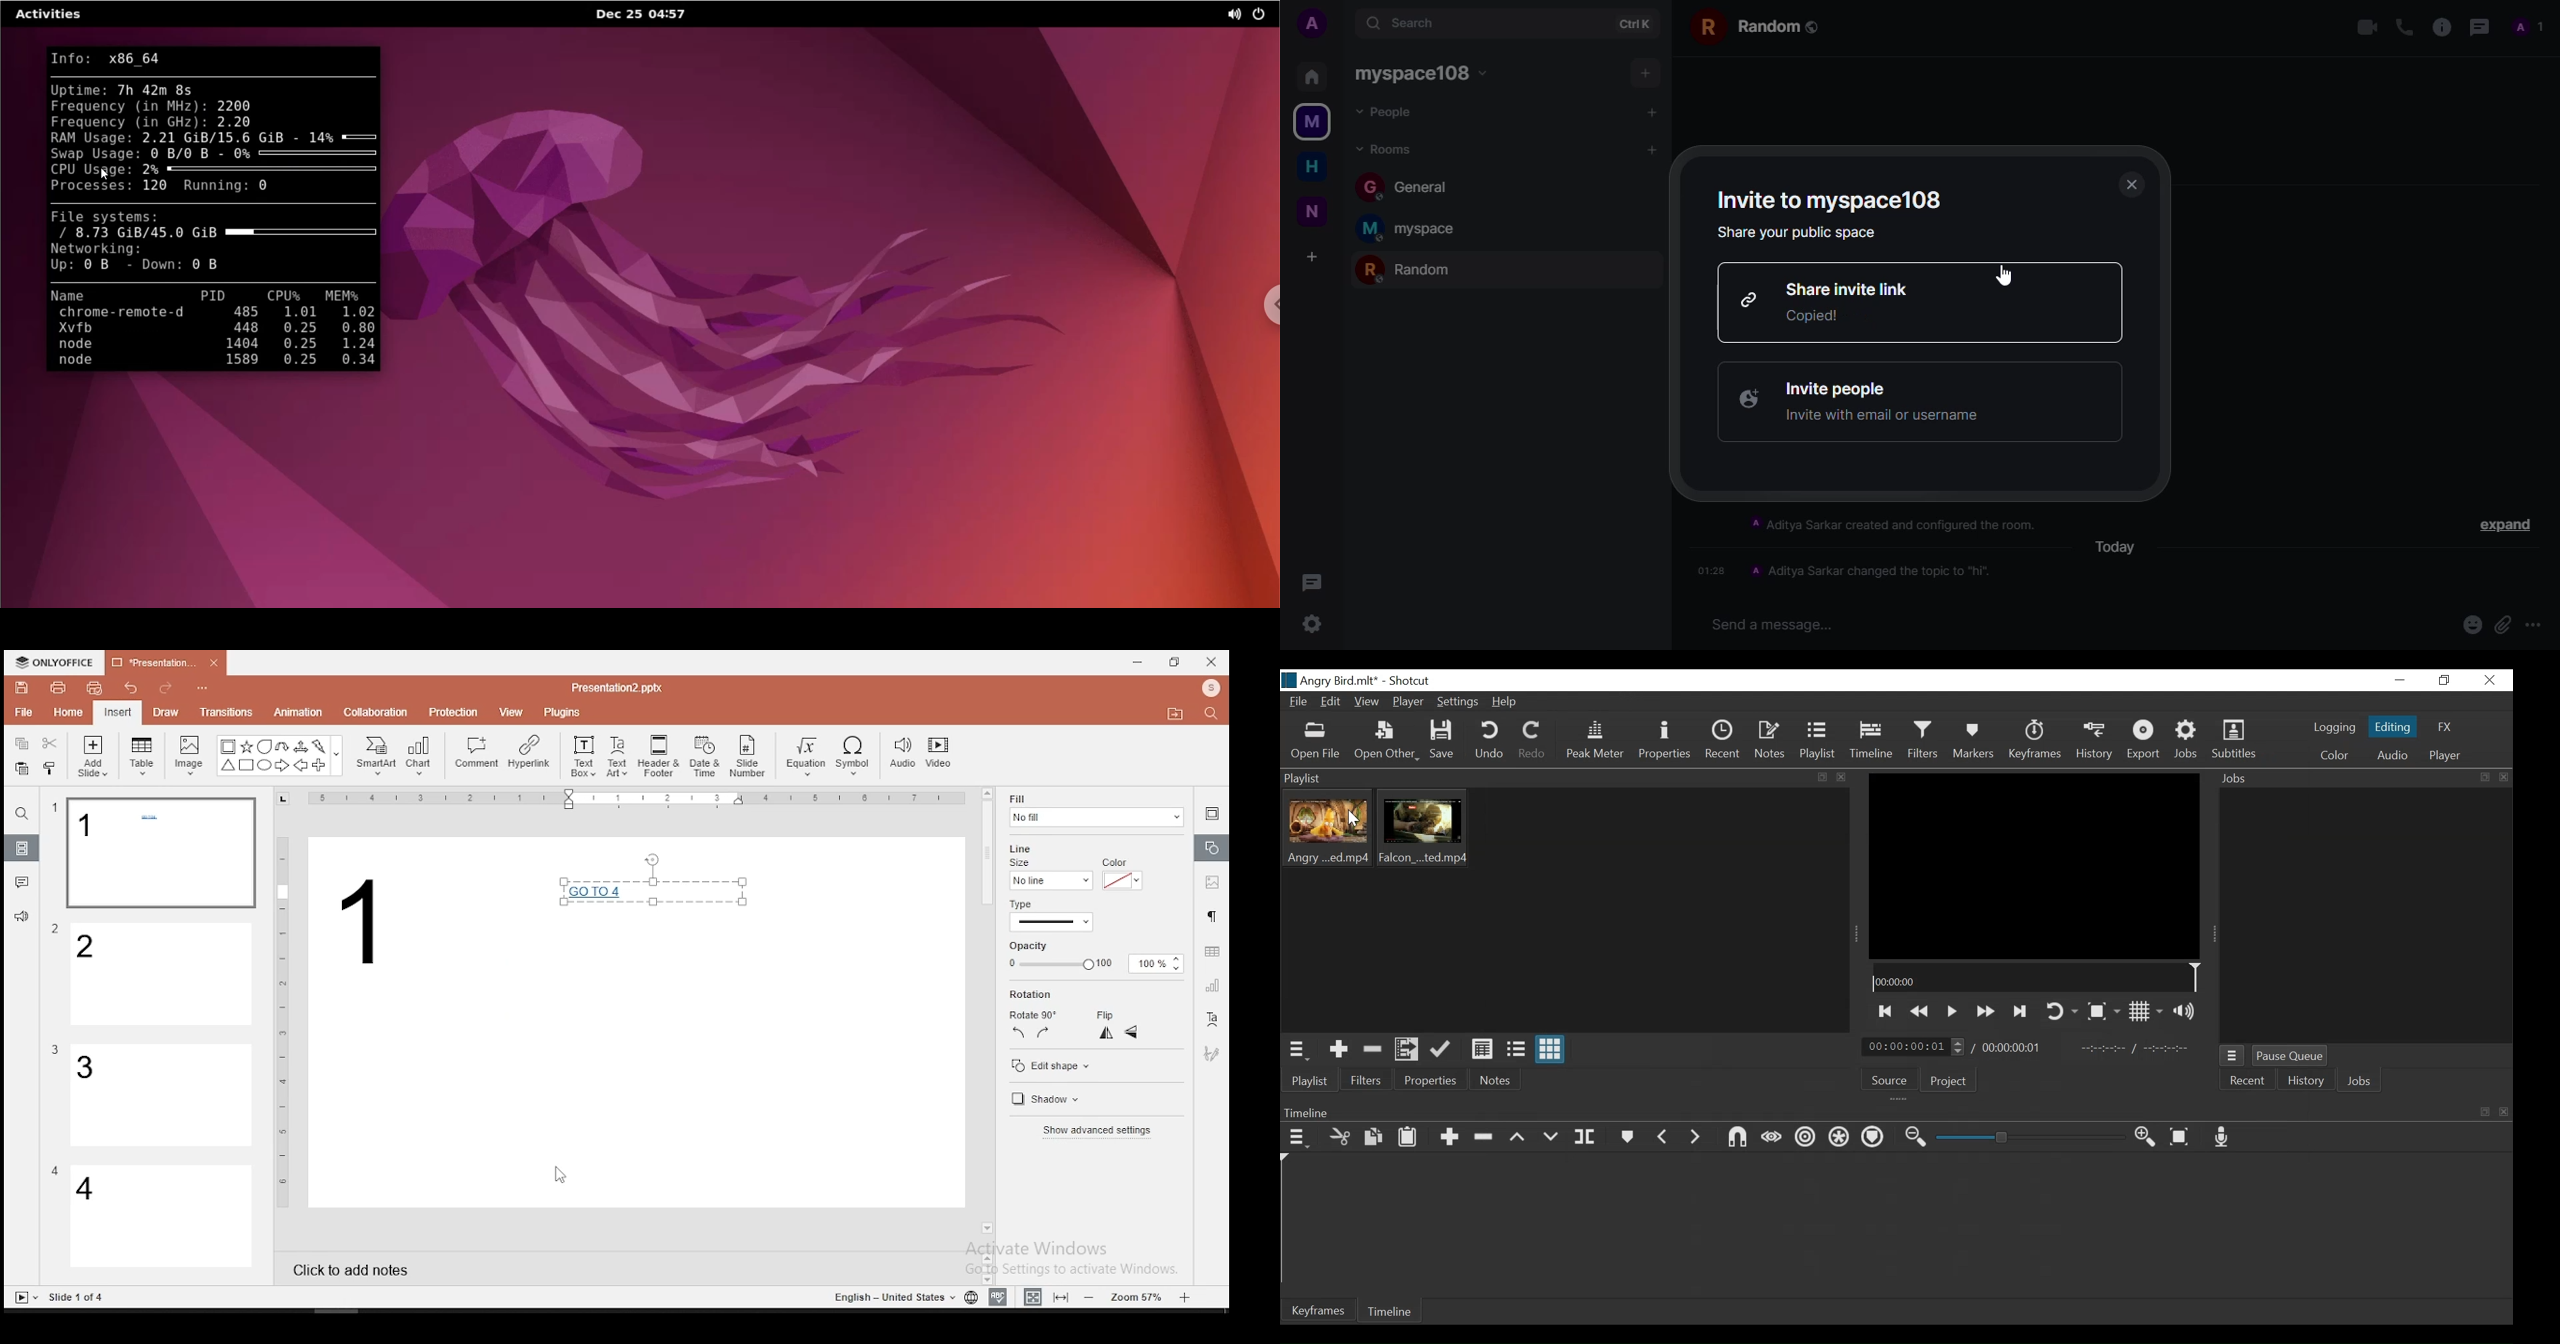 This screenshot has height=1344, width=2576. Describe the element at coordinates (420, 755) in the screenshot. I see `chart` at that location.